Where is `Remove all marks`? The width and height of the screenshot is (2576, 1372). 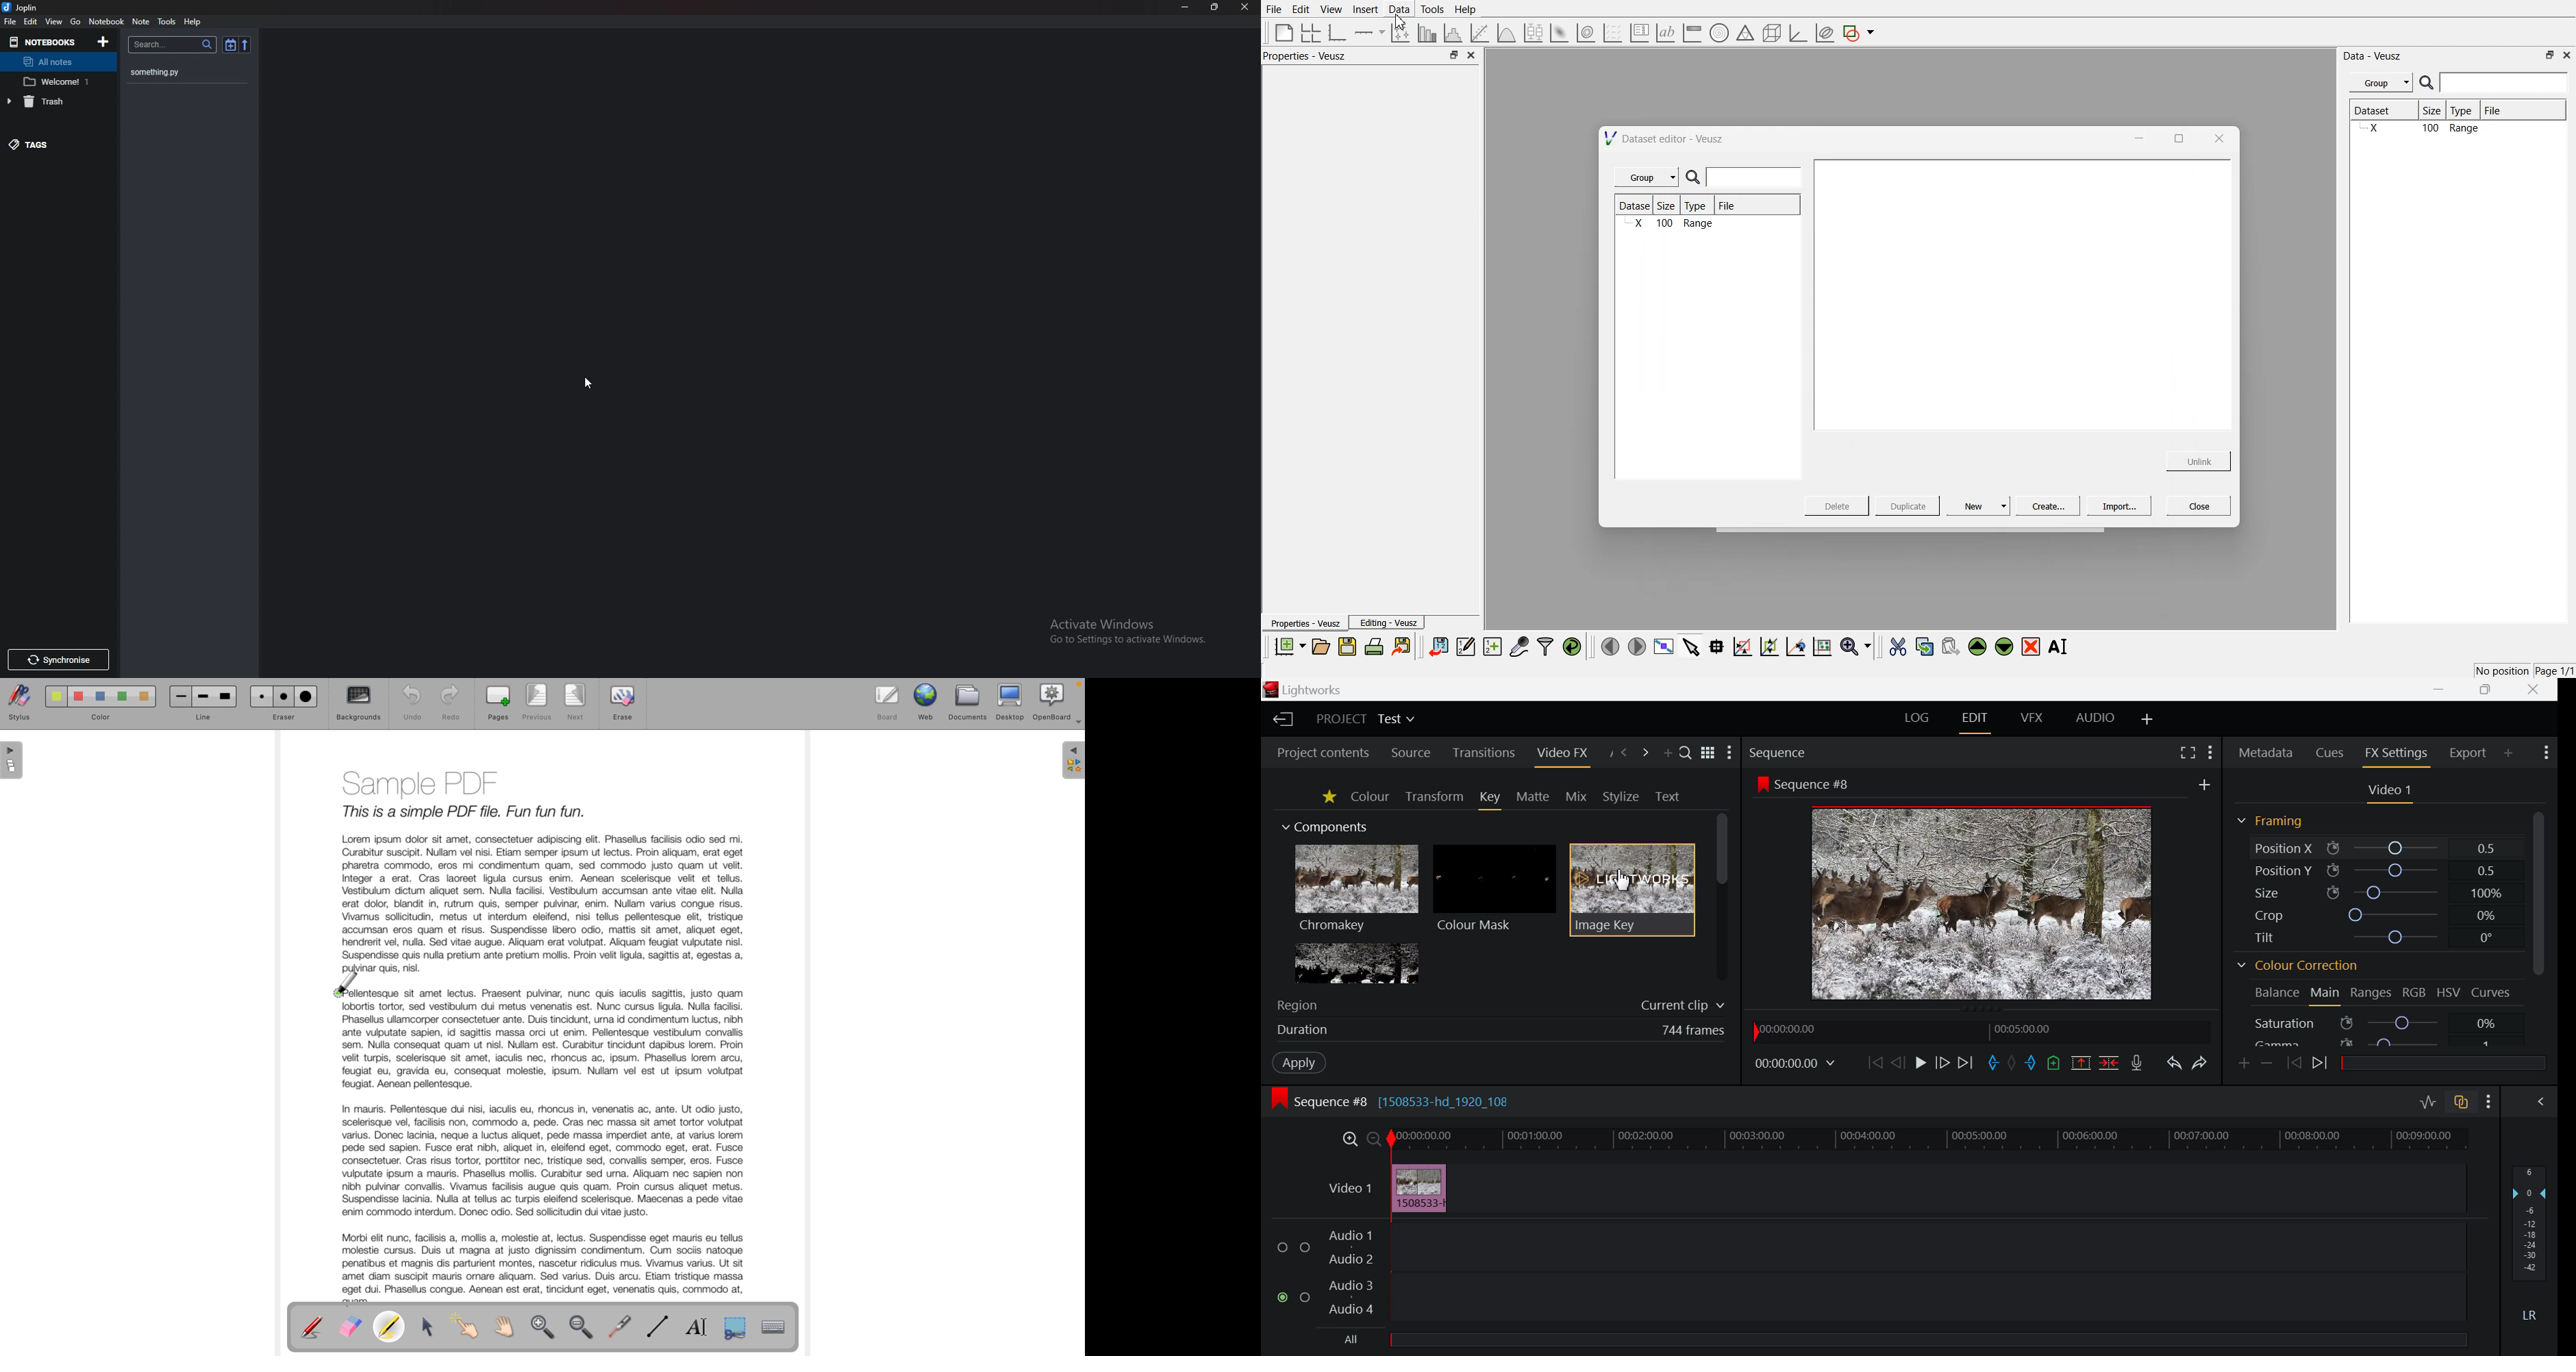
Remove all marks is located at coordinates (2015, 1064).